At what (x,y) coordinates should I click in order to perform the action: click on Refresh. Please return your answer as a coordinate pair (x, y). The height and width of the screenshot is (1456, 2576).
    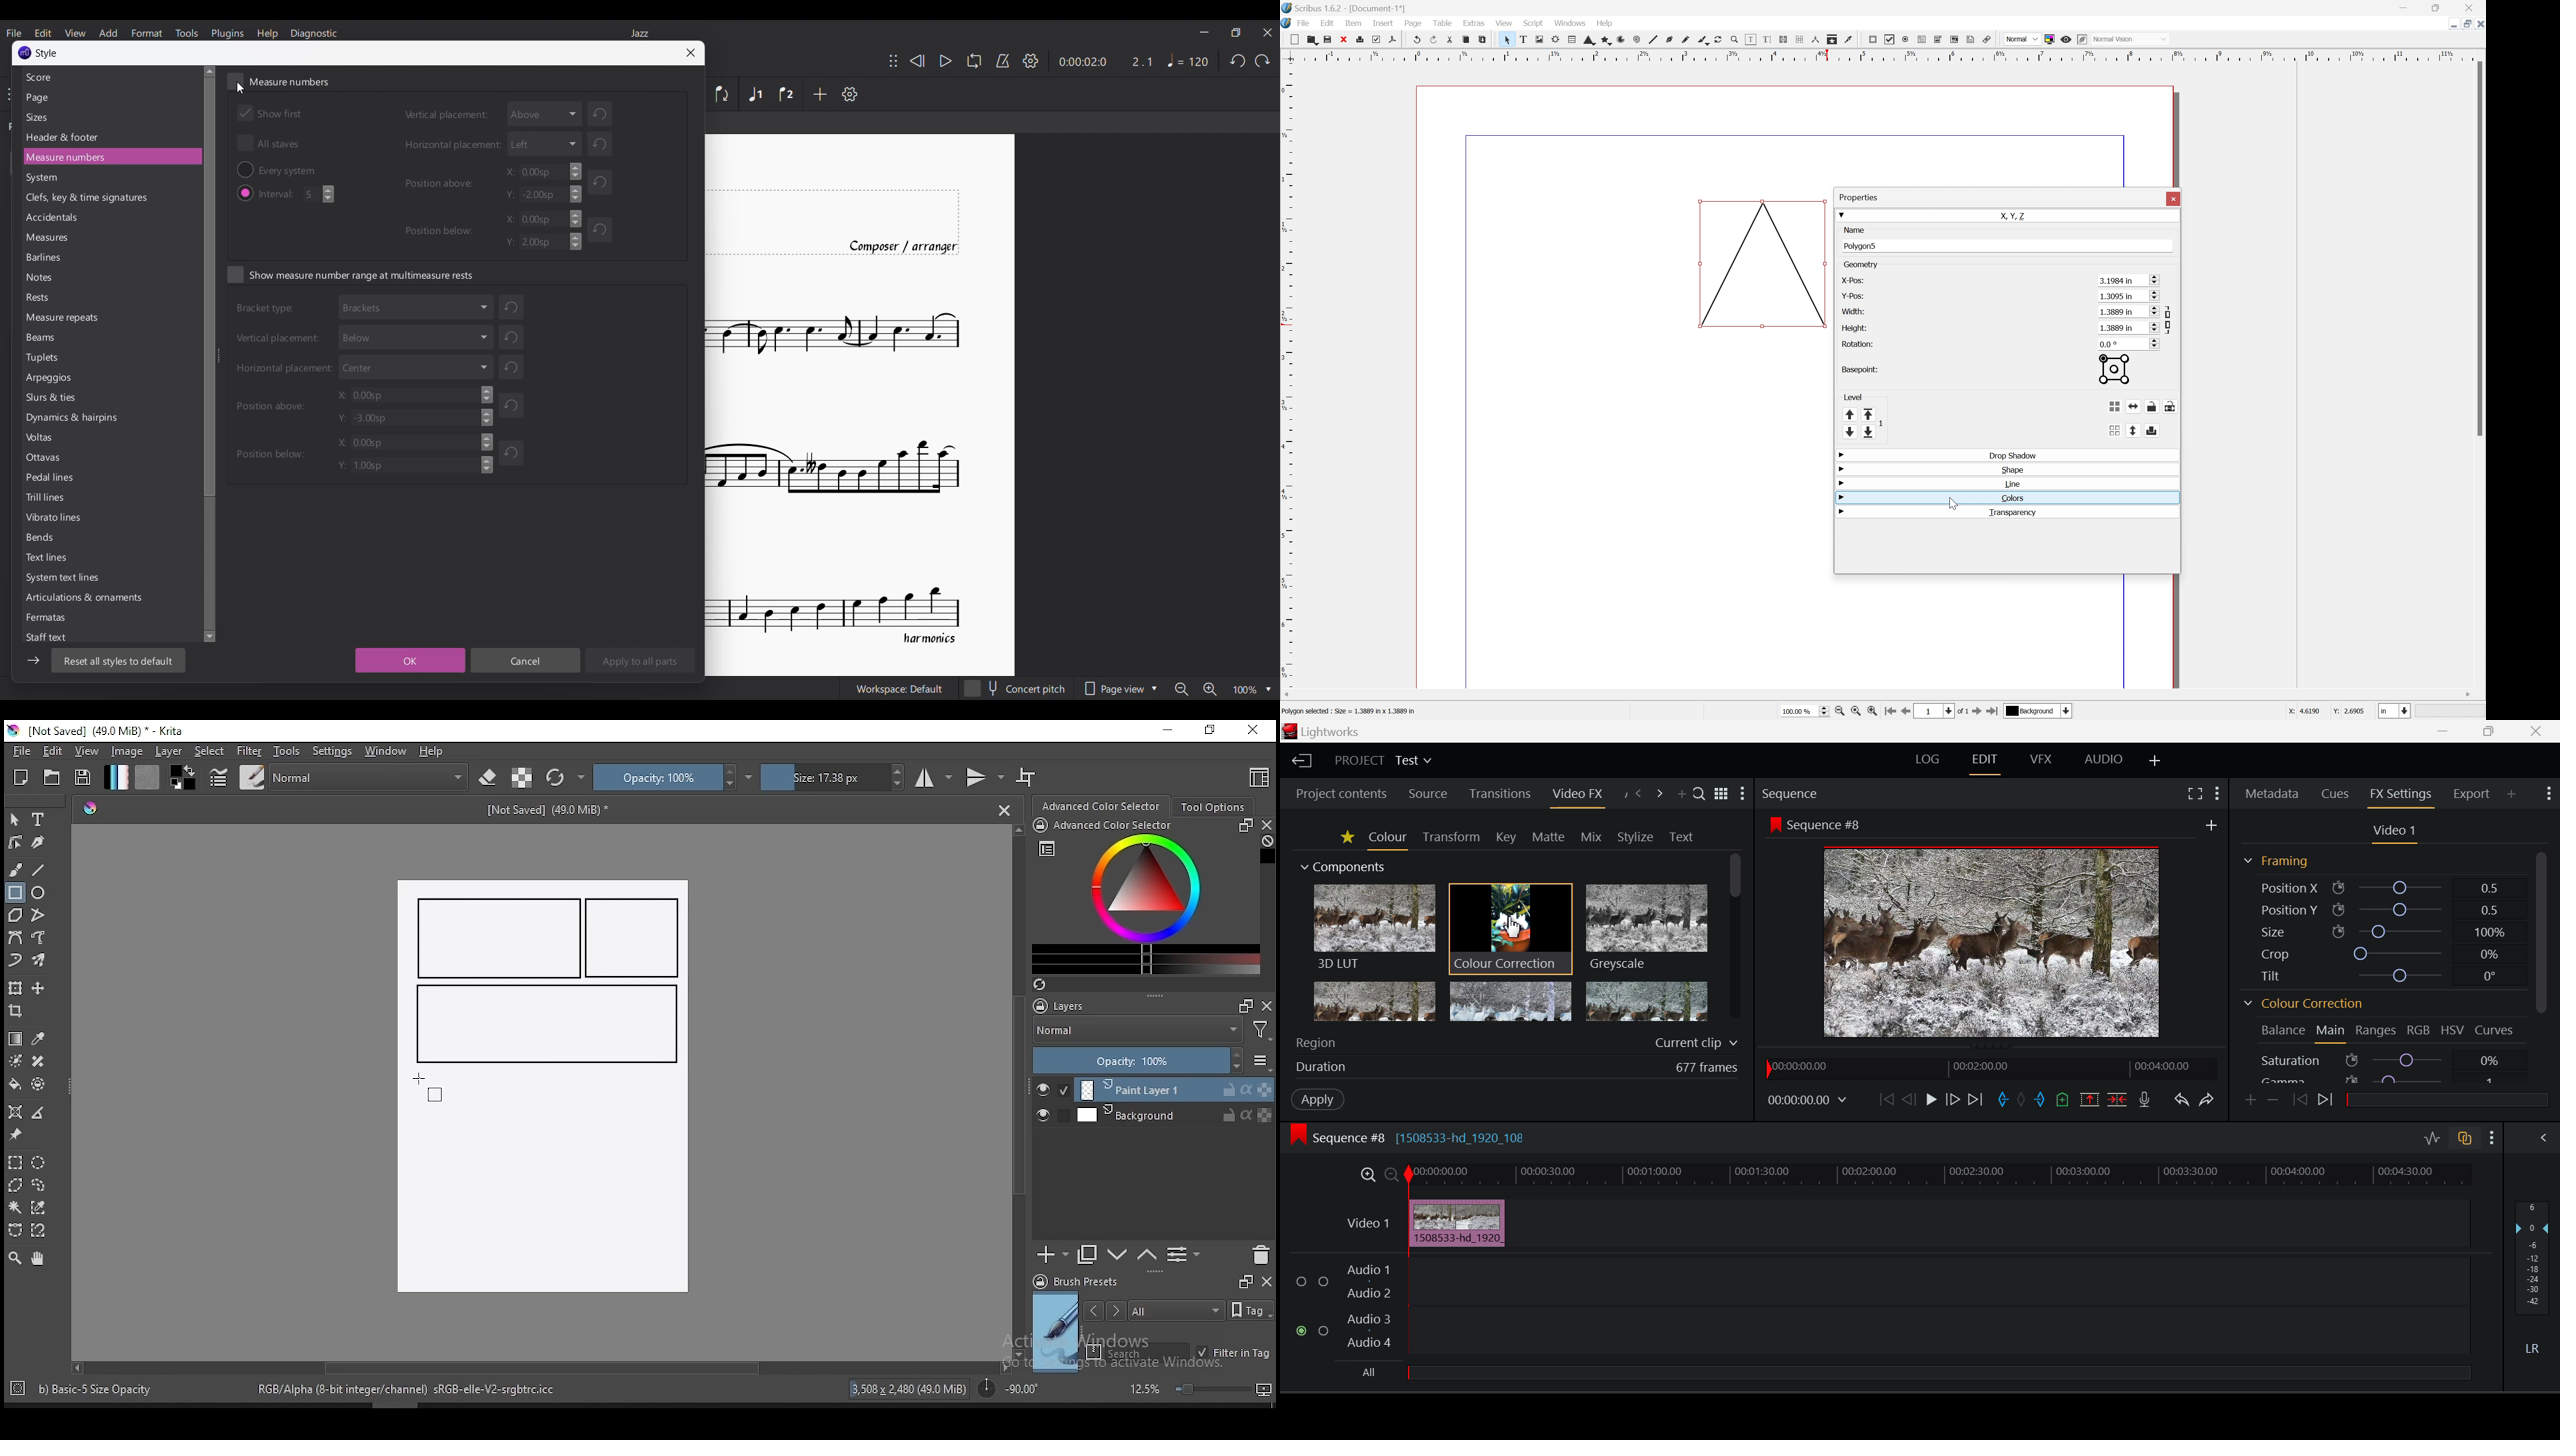
    Looking at the image, I should click on (515, 368).